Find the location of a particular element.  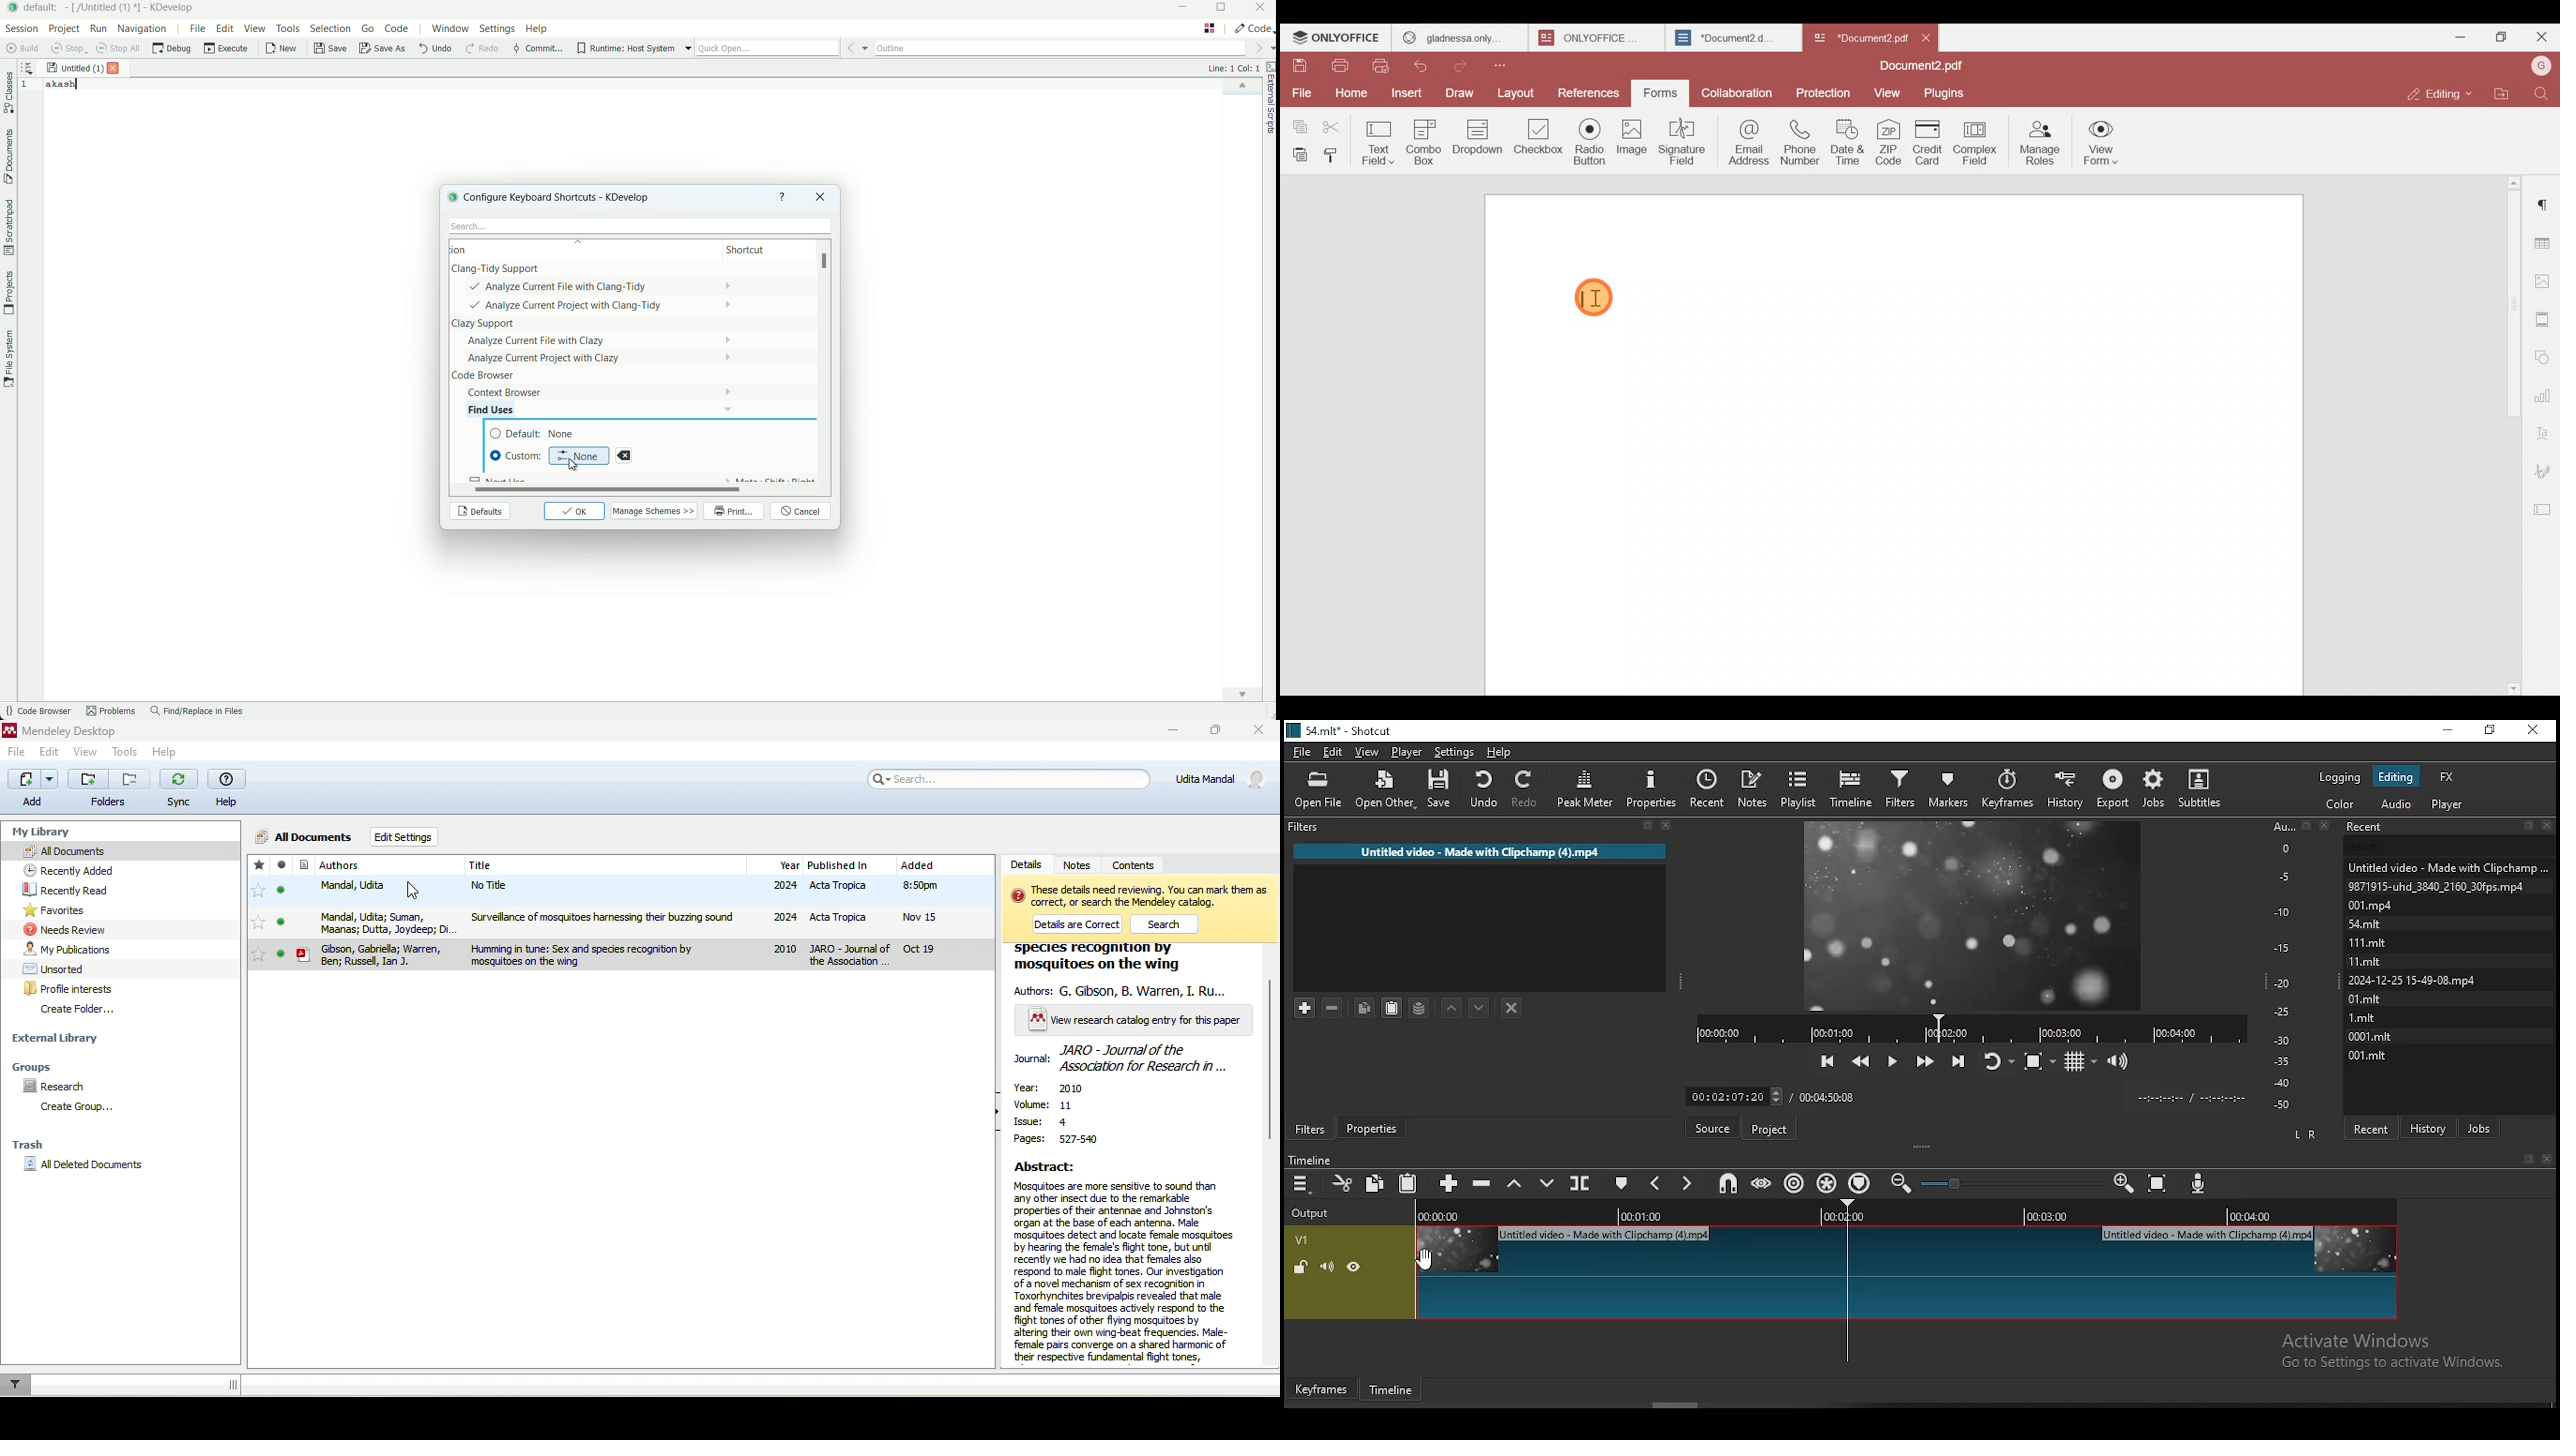

view research catalogue entry for this paper is located at coordinates (1134, 1022).